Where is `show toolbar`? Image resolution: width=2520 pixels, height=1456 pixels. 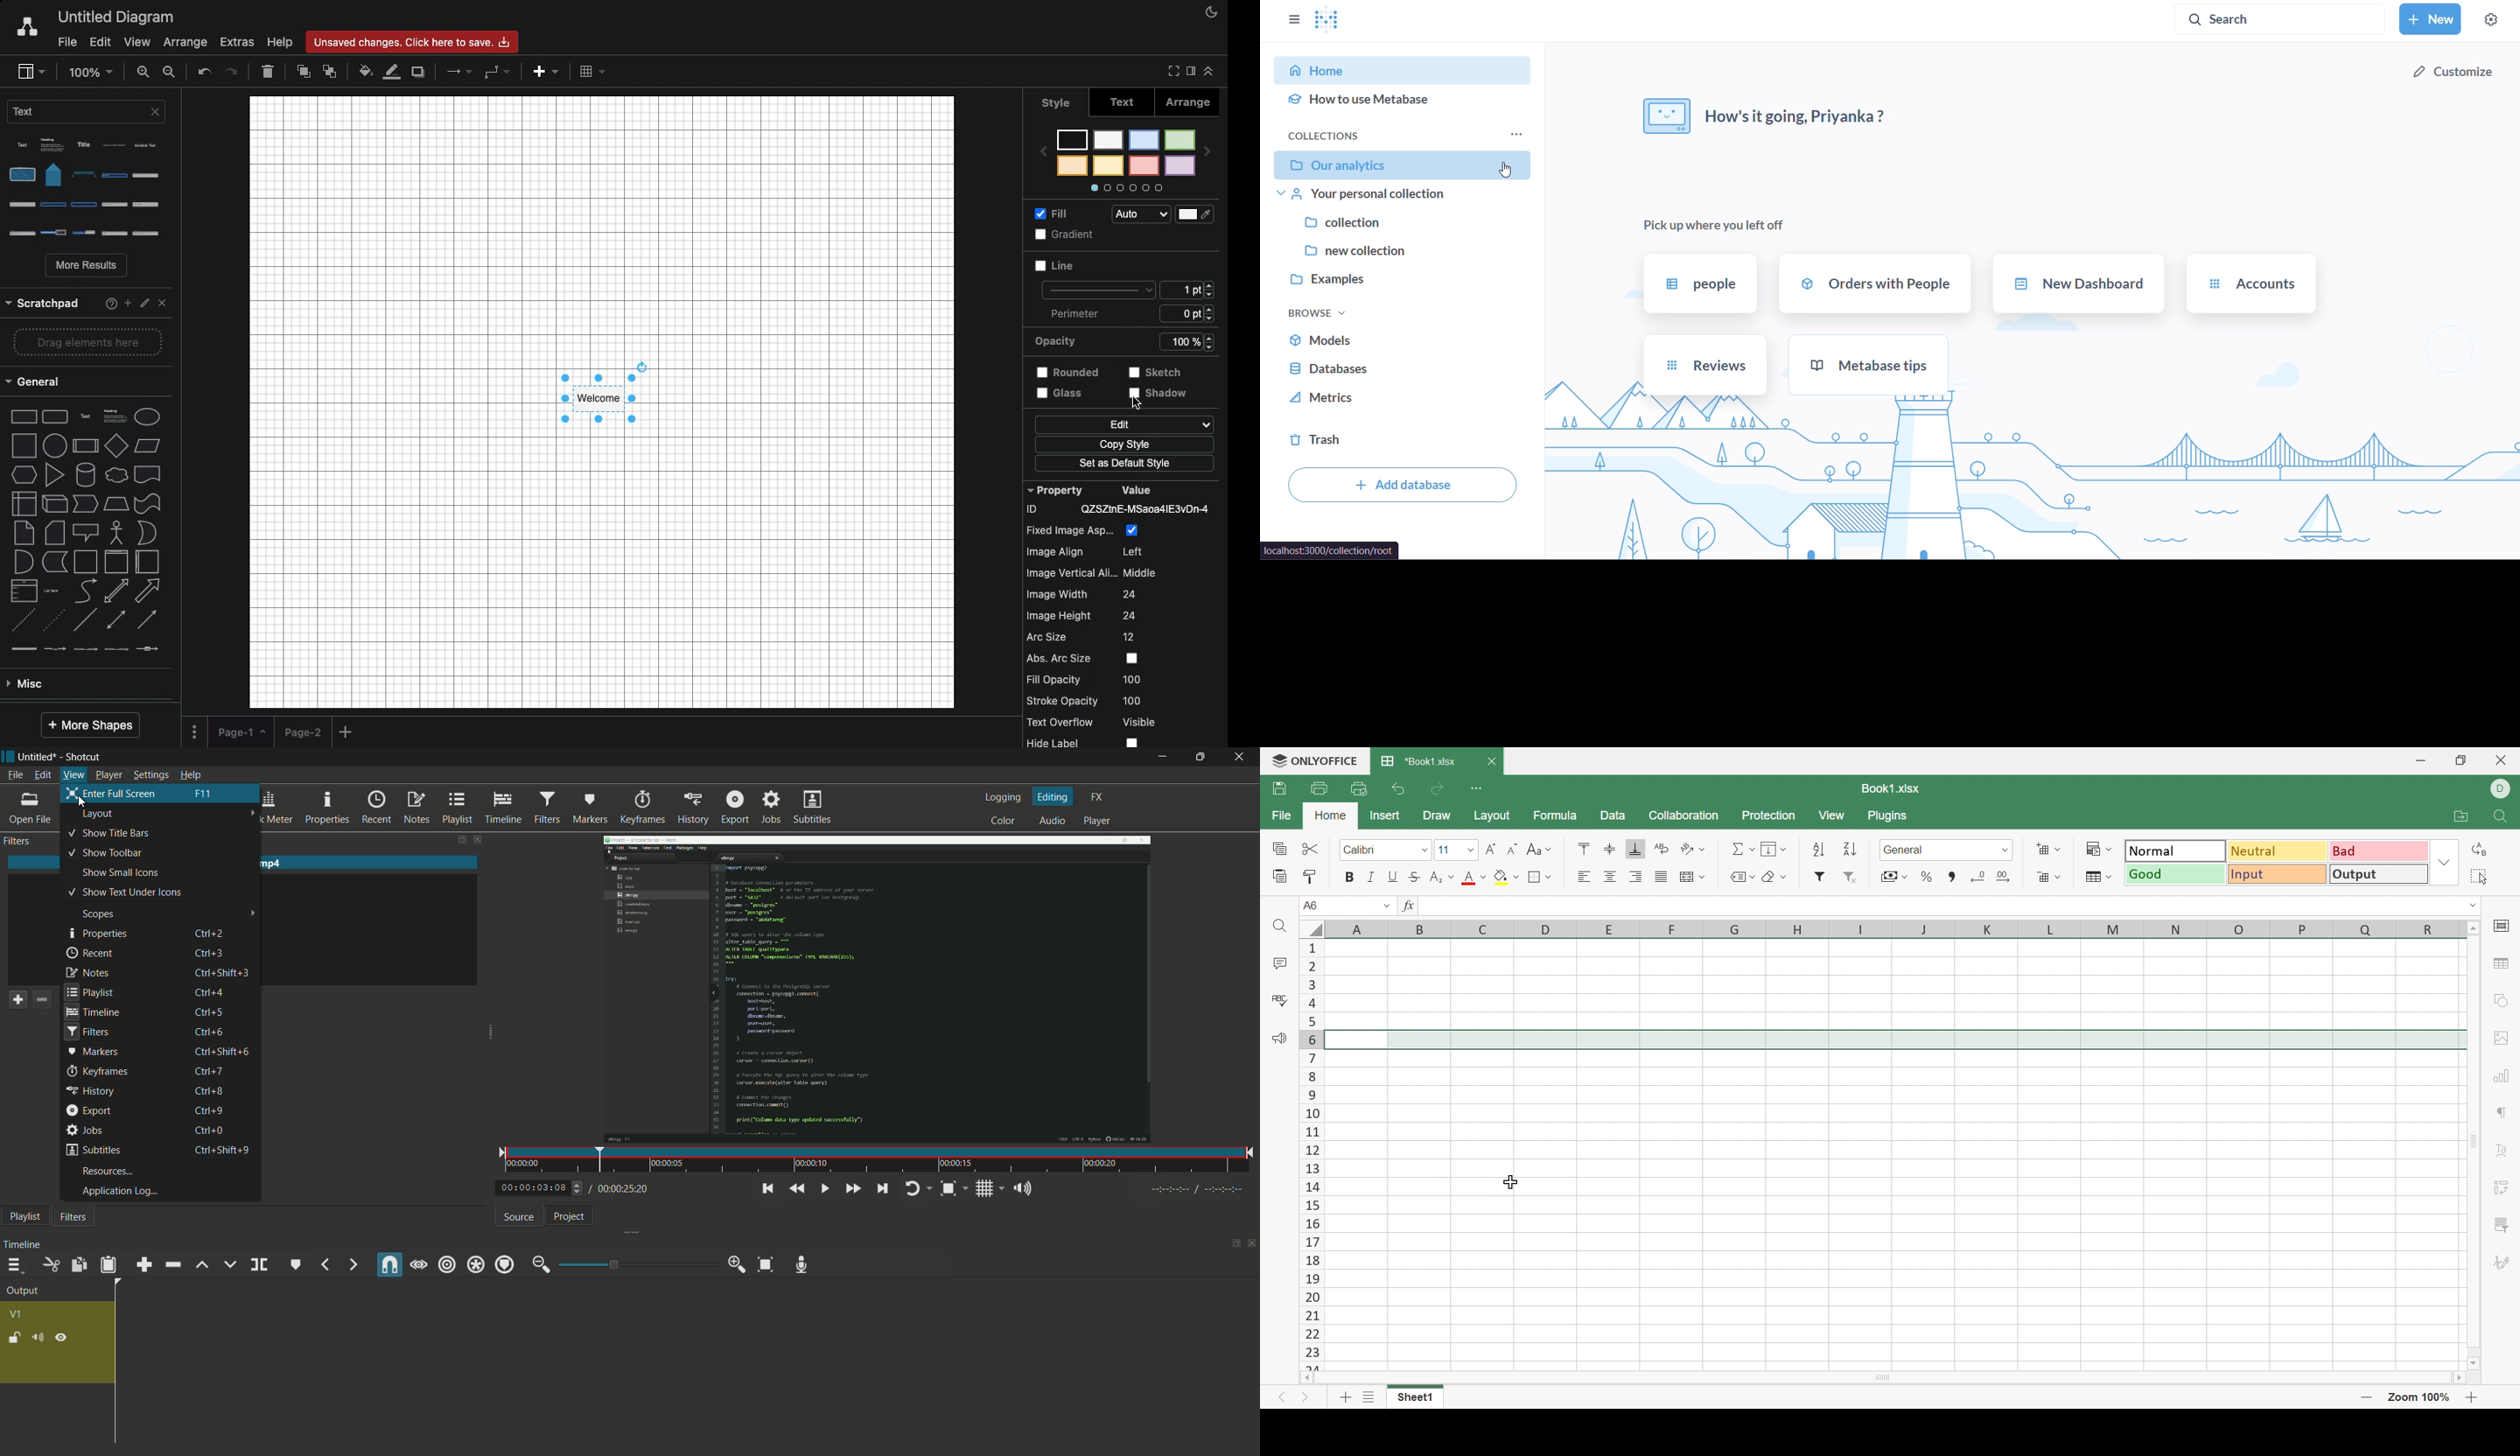
show toolbar is located at coordinates (105, 853).